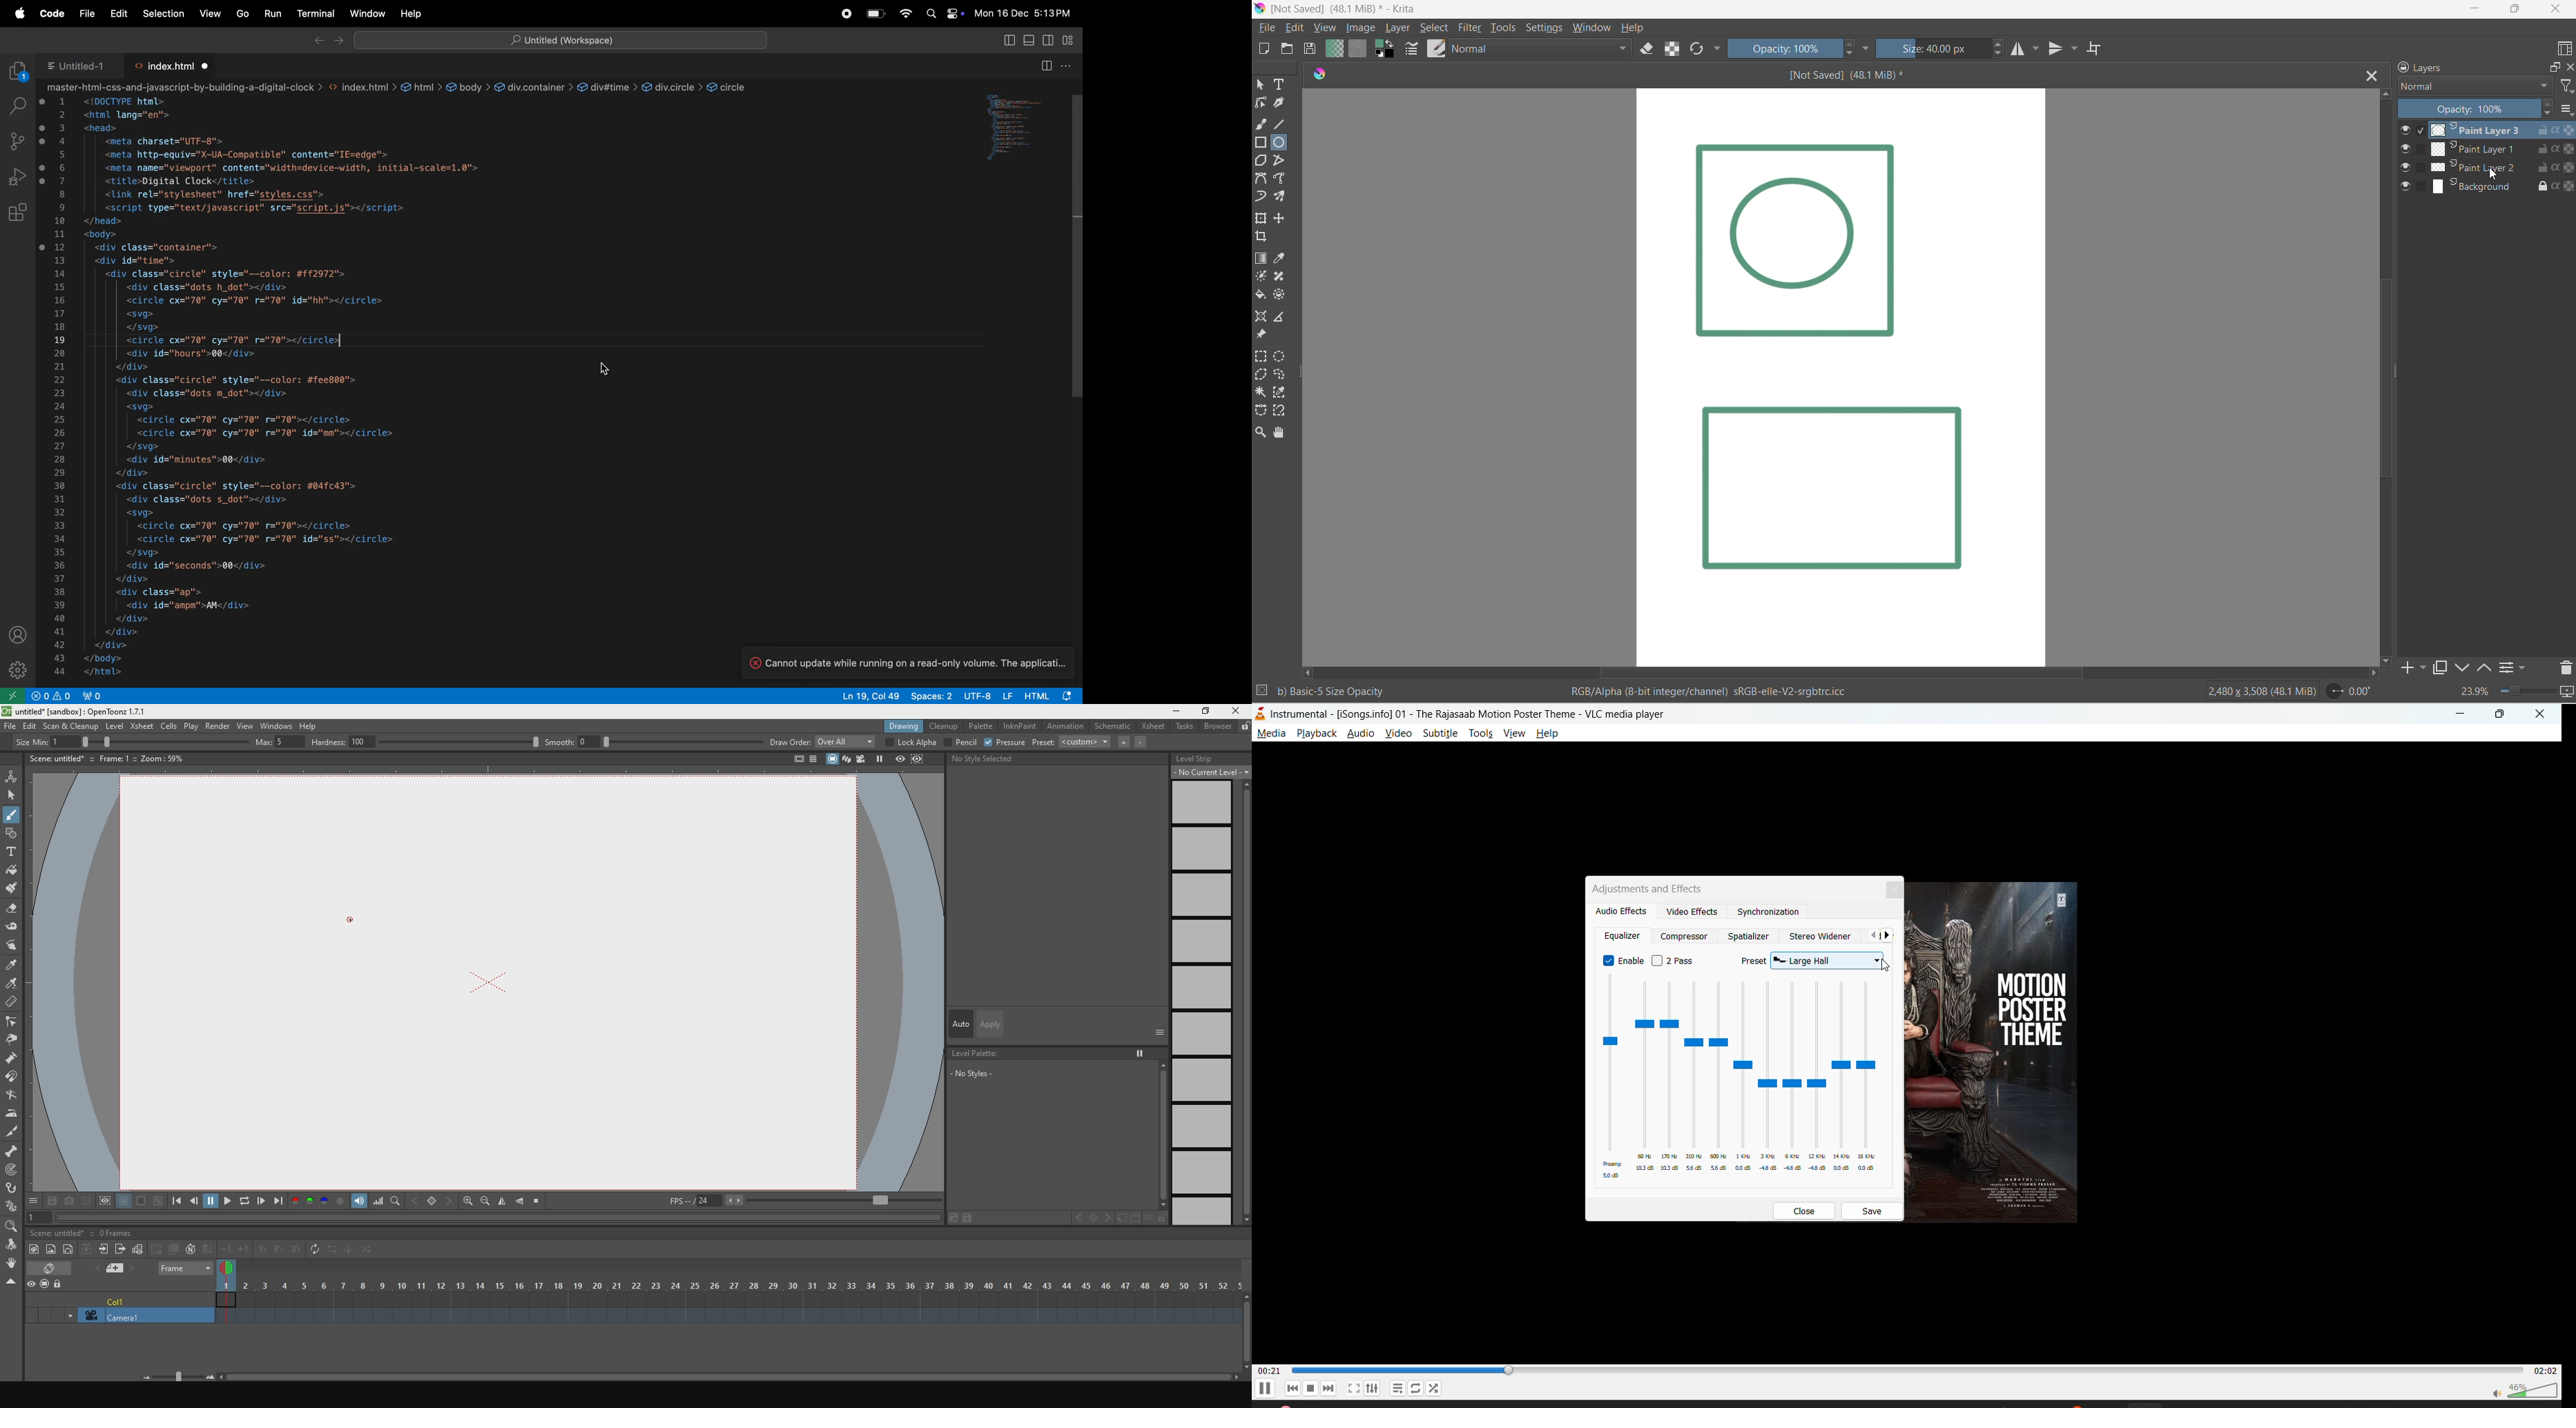 This screenshot has height=1428, width=2576. I want to click on app icon, so click(1261, 9).